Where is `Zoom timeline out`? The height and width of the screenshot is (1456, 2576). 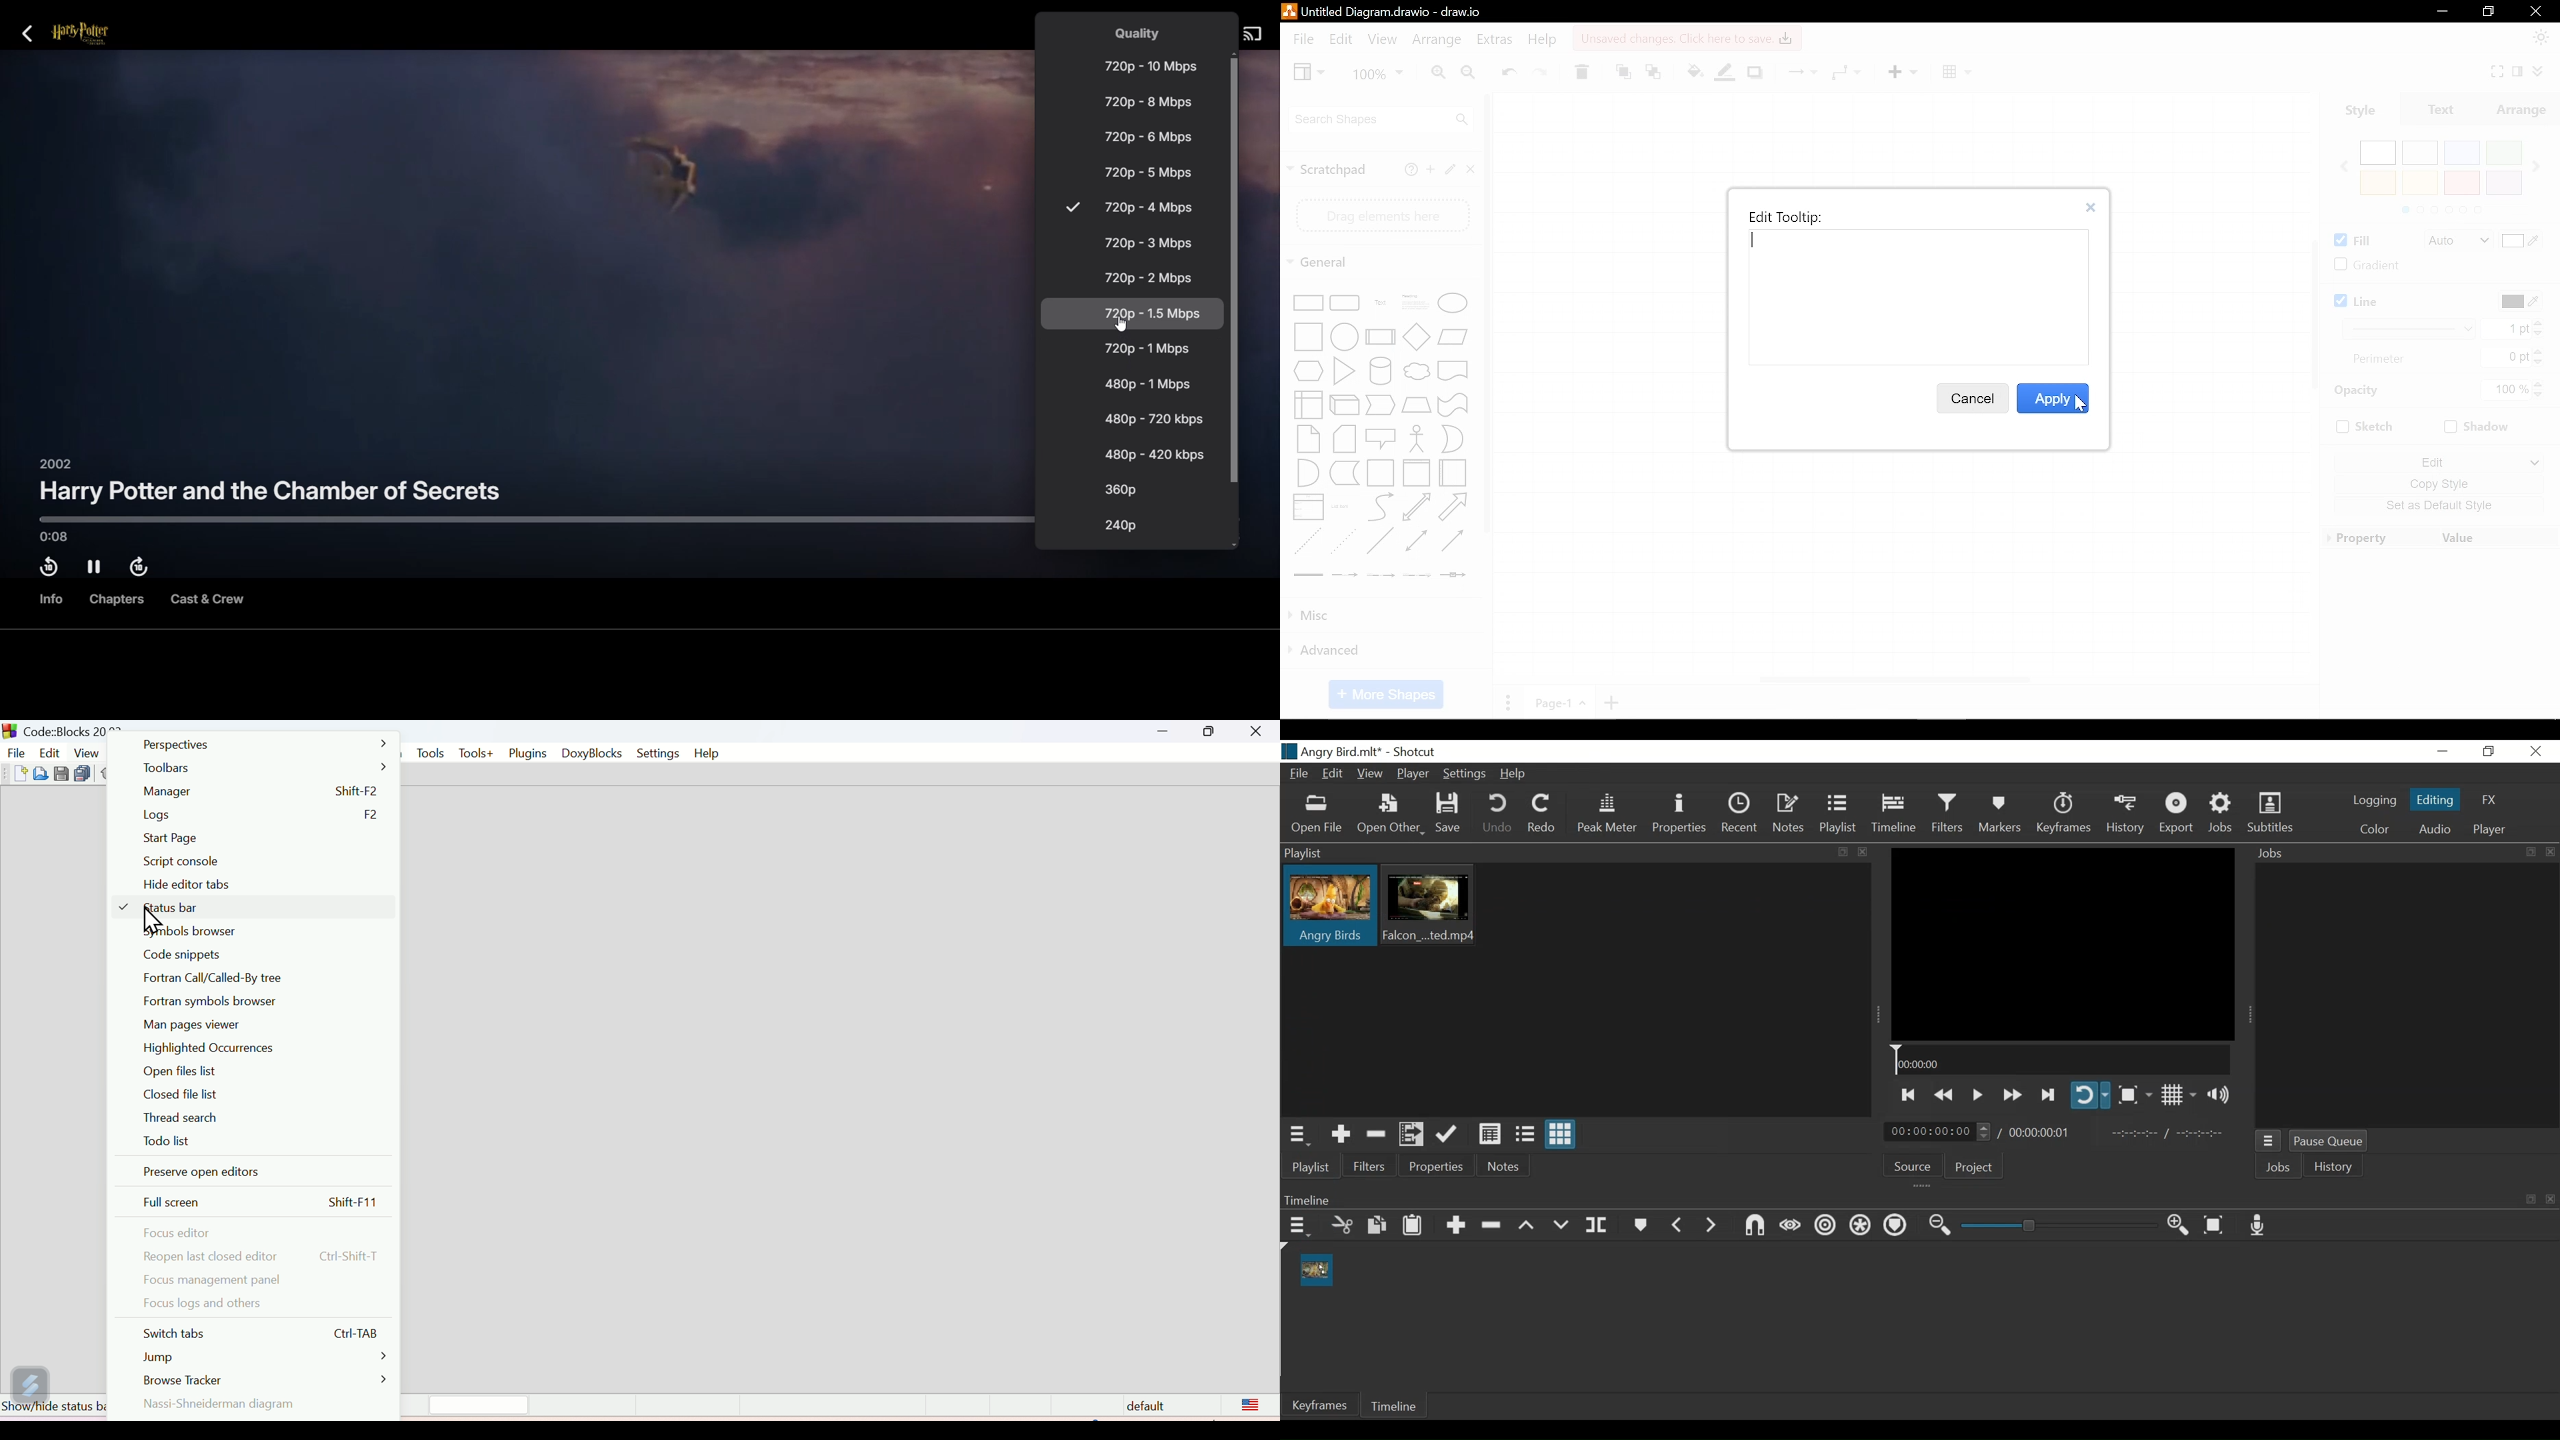
Zoom timeline out is located at coordinates (1937, 1227).